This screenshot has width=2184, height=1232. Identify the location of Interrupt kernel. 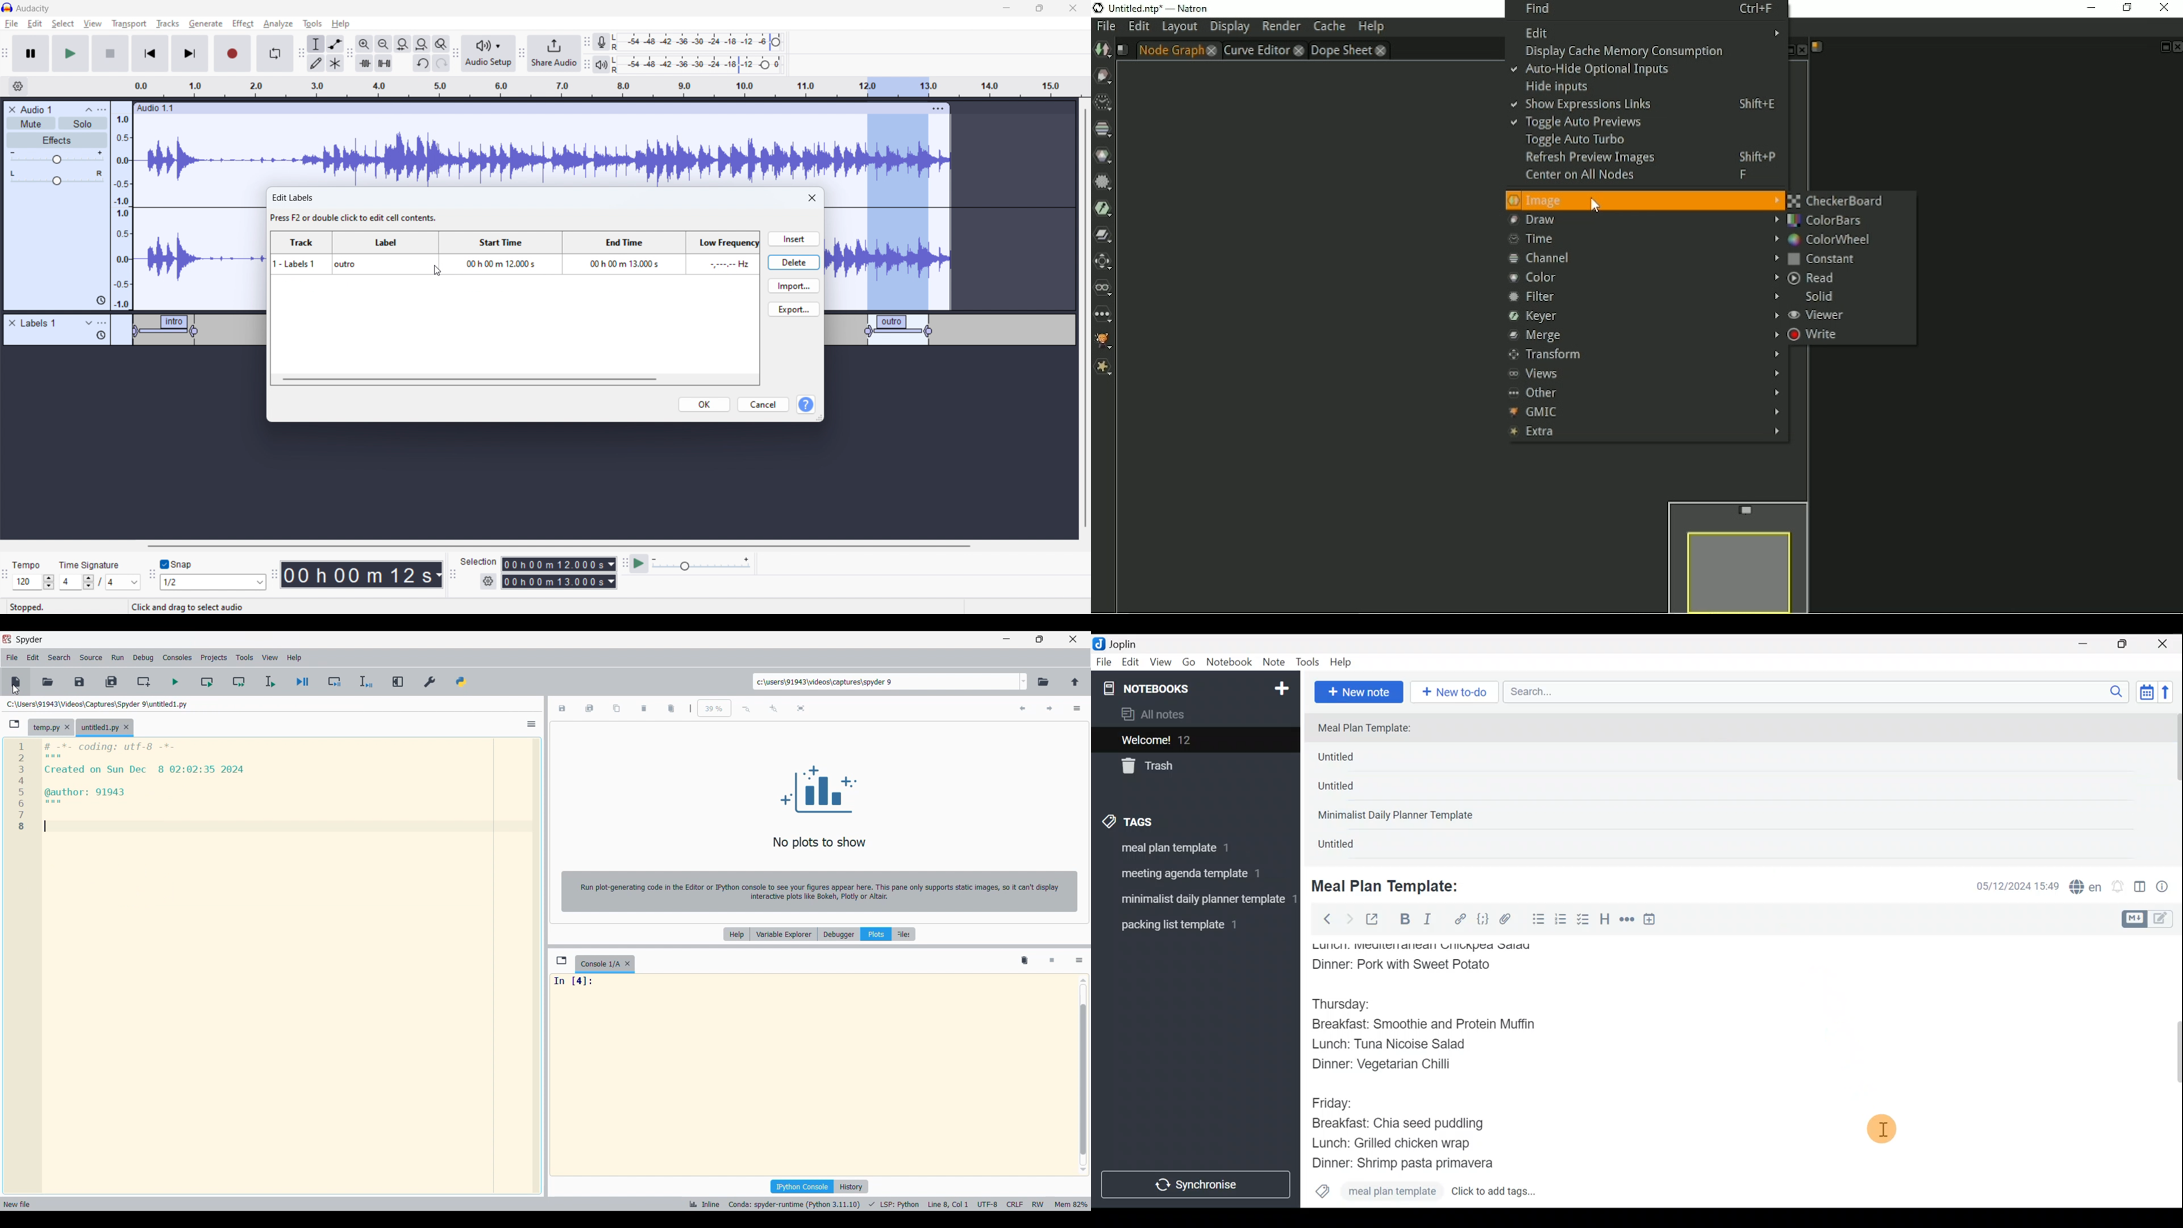
(1053, 961).